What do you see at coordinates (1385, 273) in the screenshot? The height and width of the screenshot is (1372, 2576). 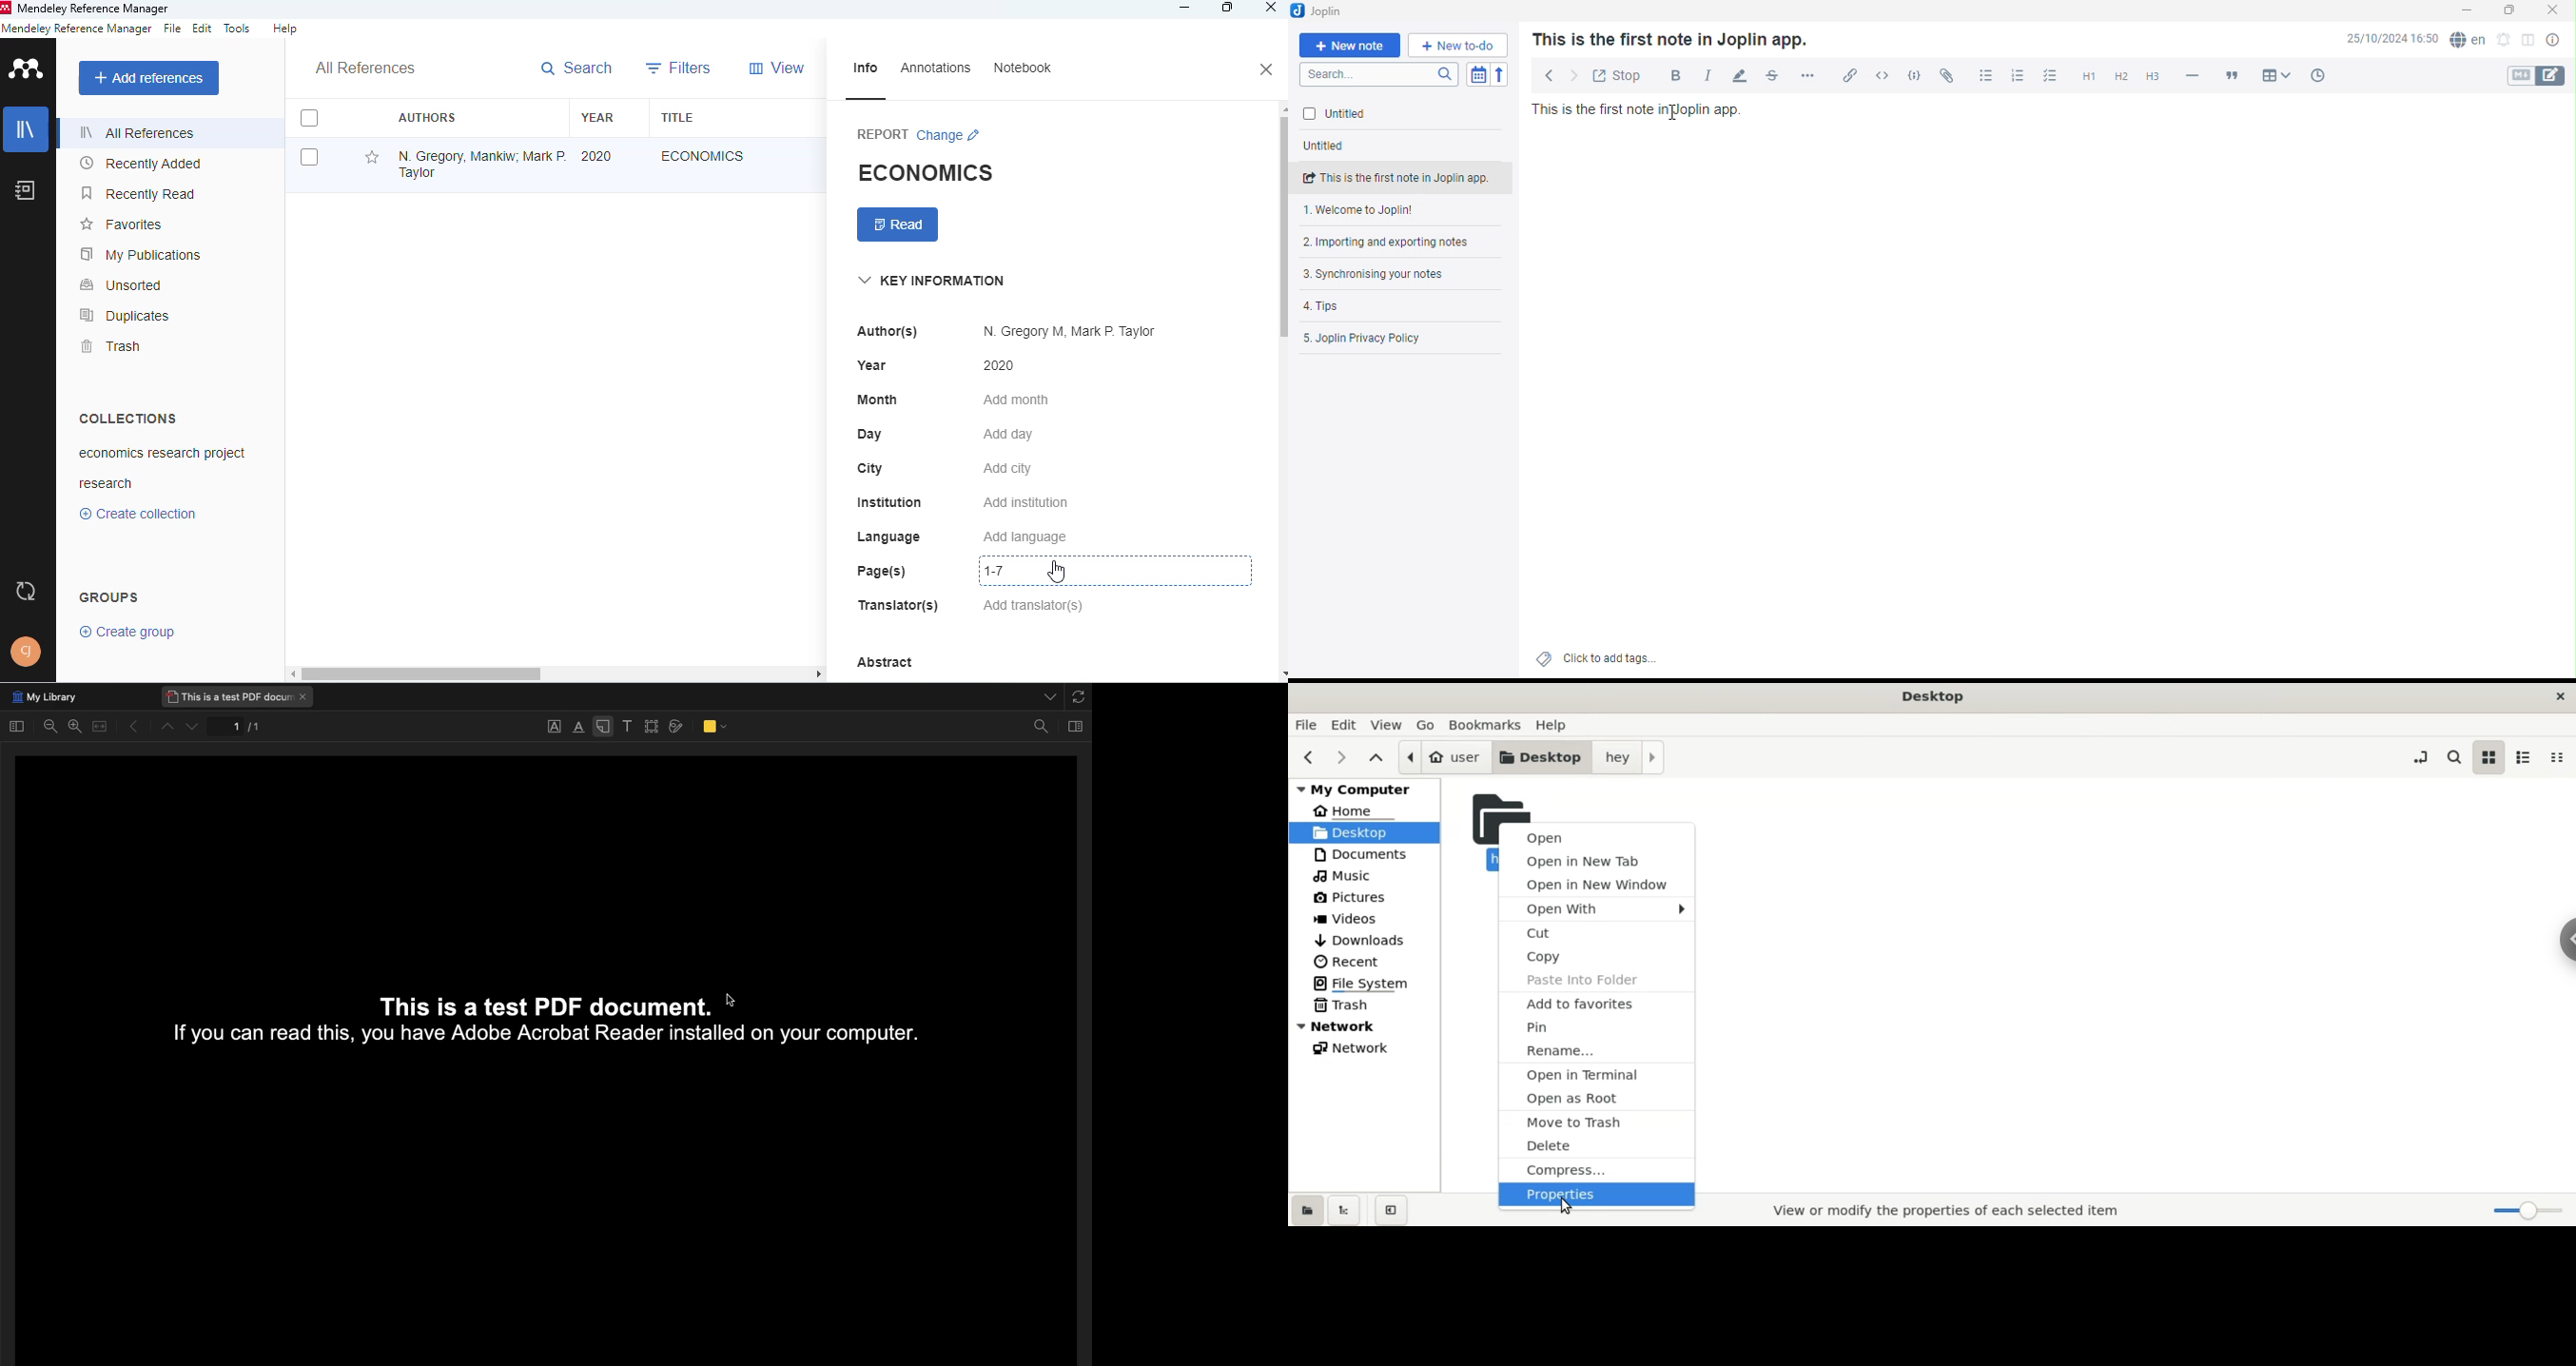 I see `Synchronising your notes` at bounding box center [1385, 273].